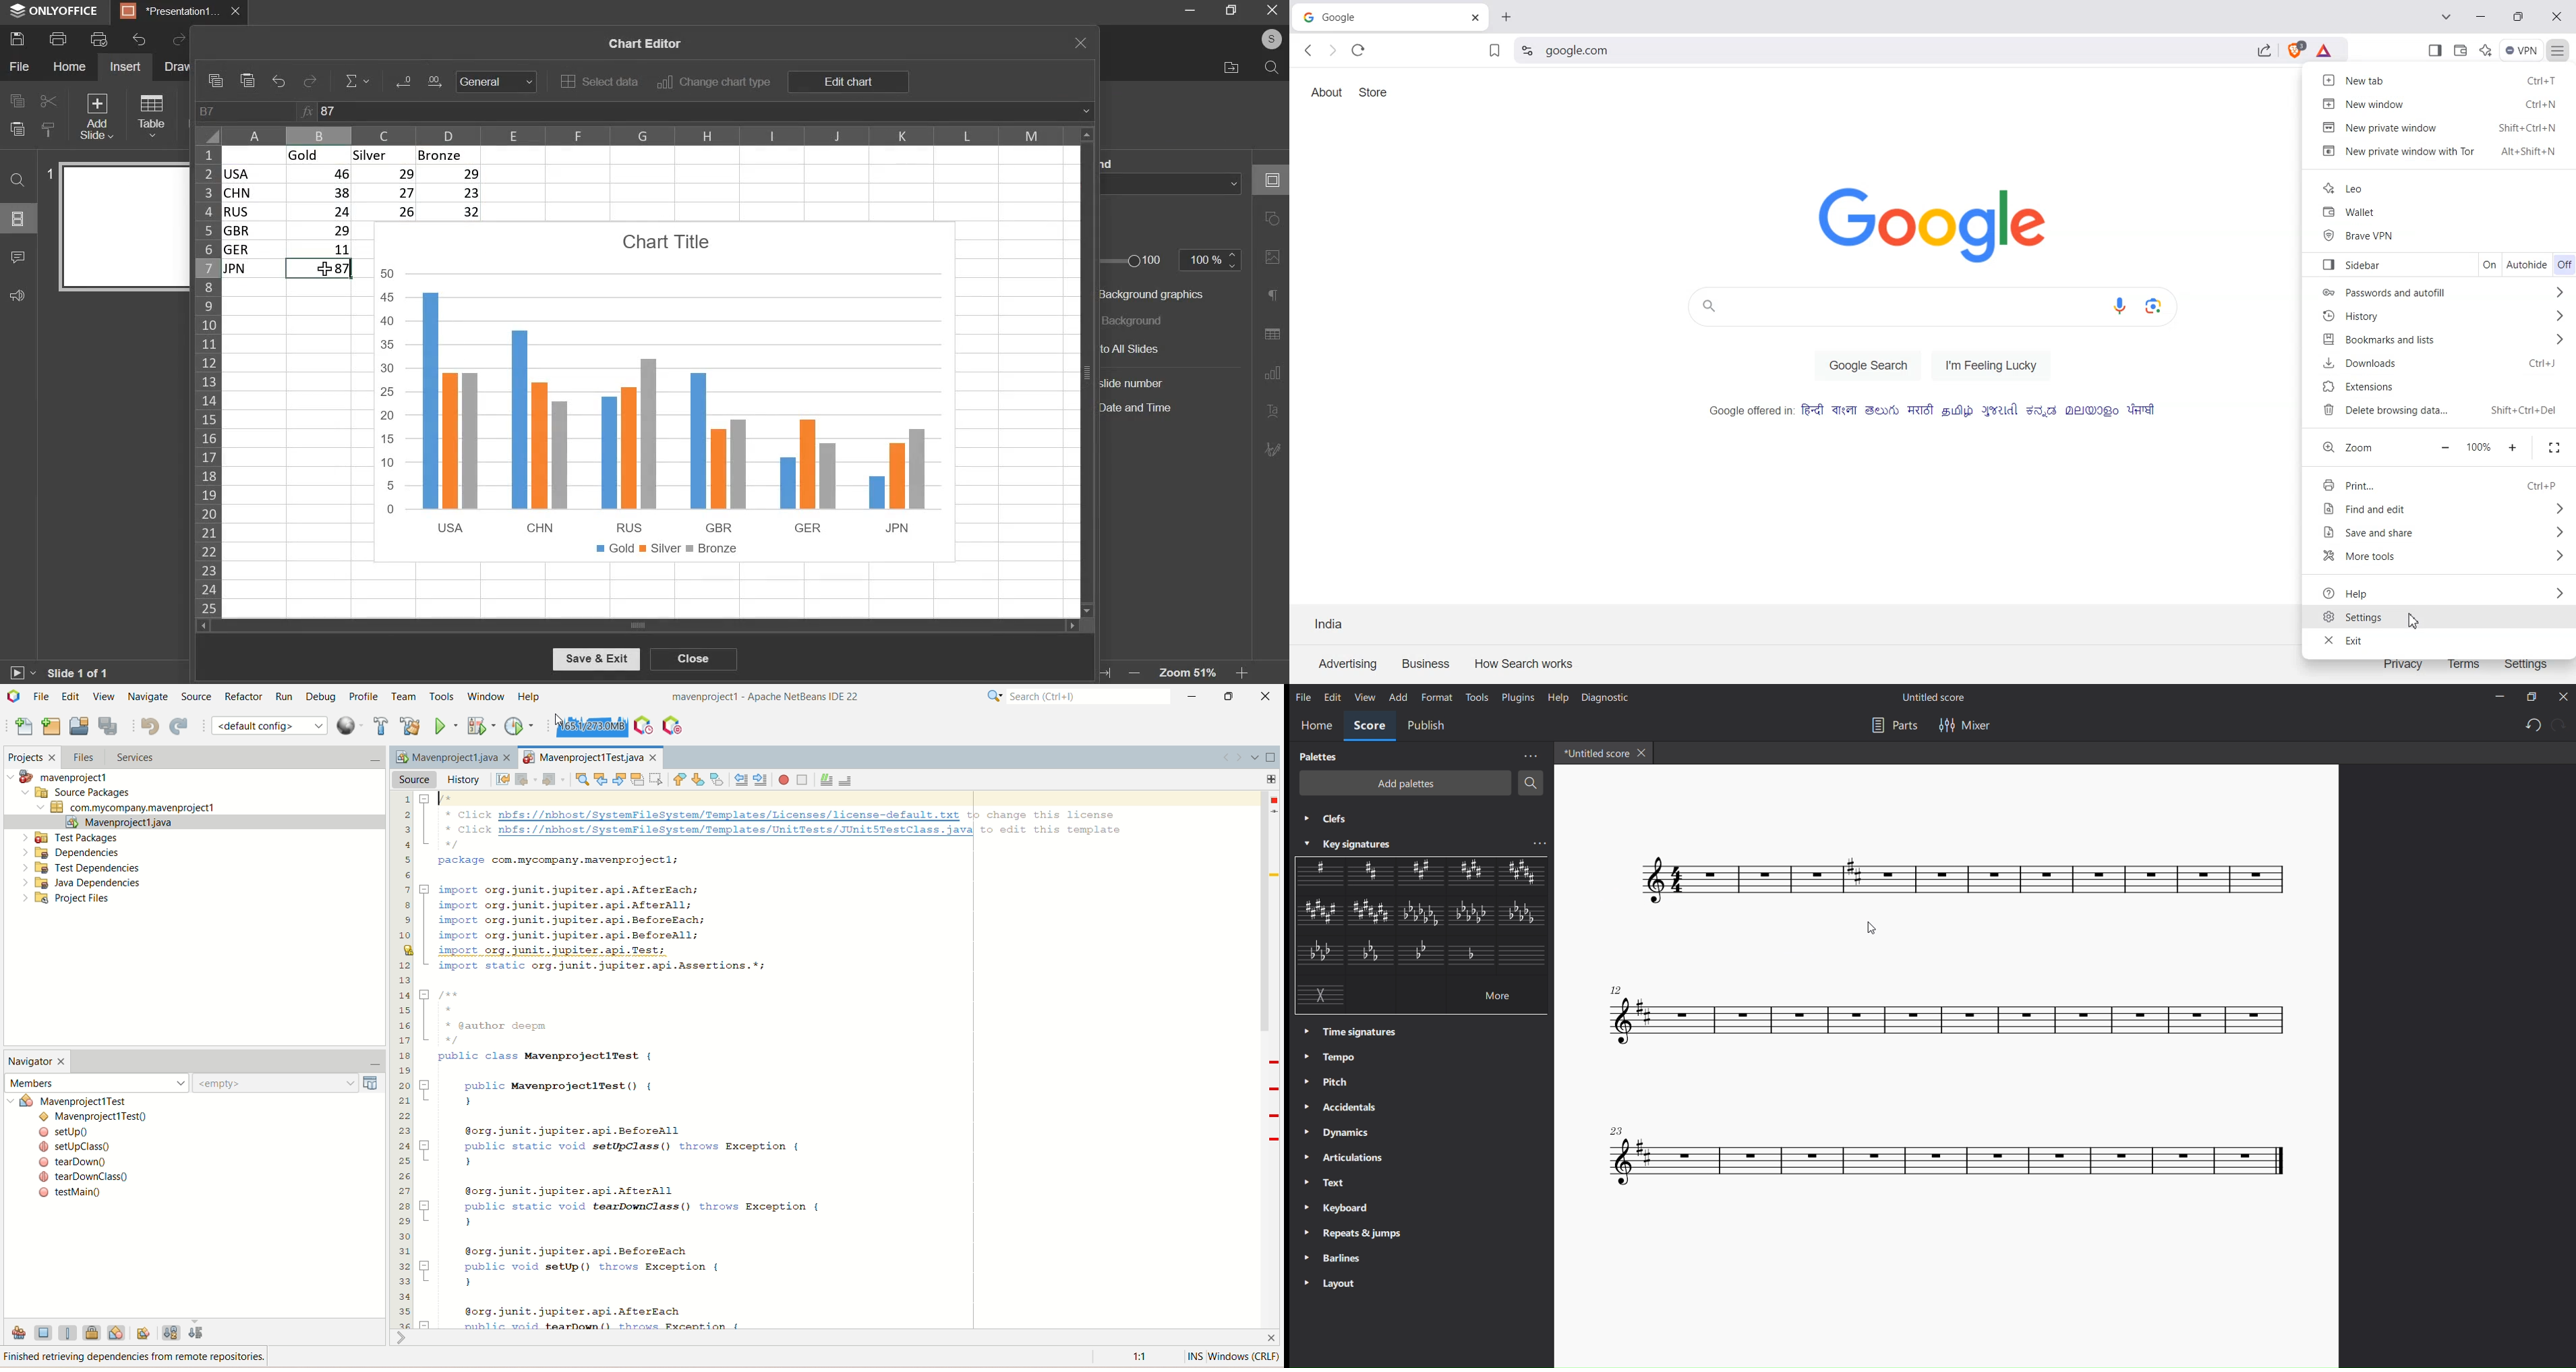 The height and width of the screenshot is (1372, 2576). What do you see at coordinates (453, 192) in the screenshot?
I see `23` at bounding box center [453, 192].